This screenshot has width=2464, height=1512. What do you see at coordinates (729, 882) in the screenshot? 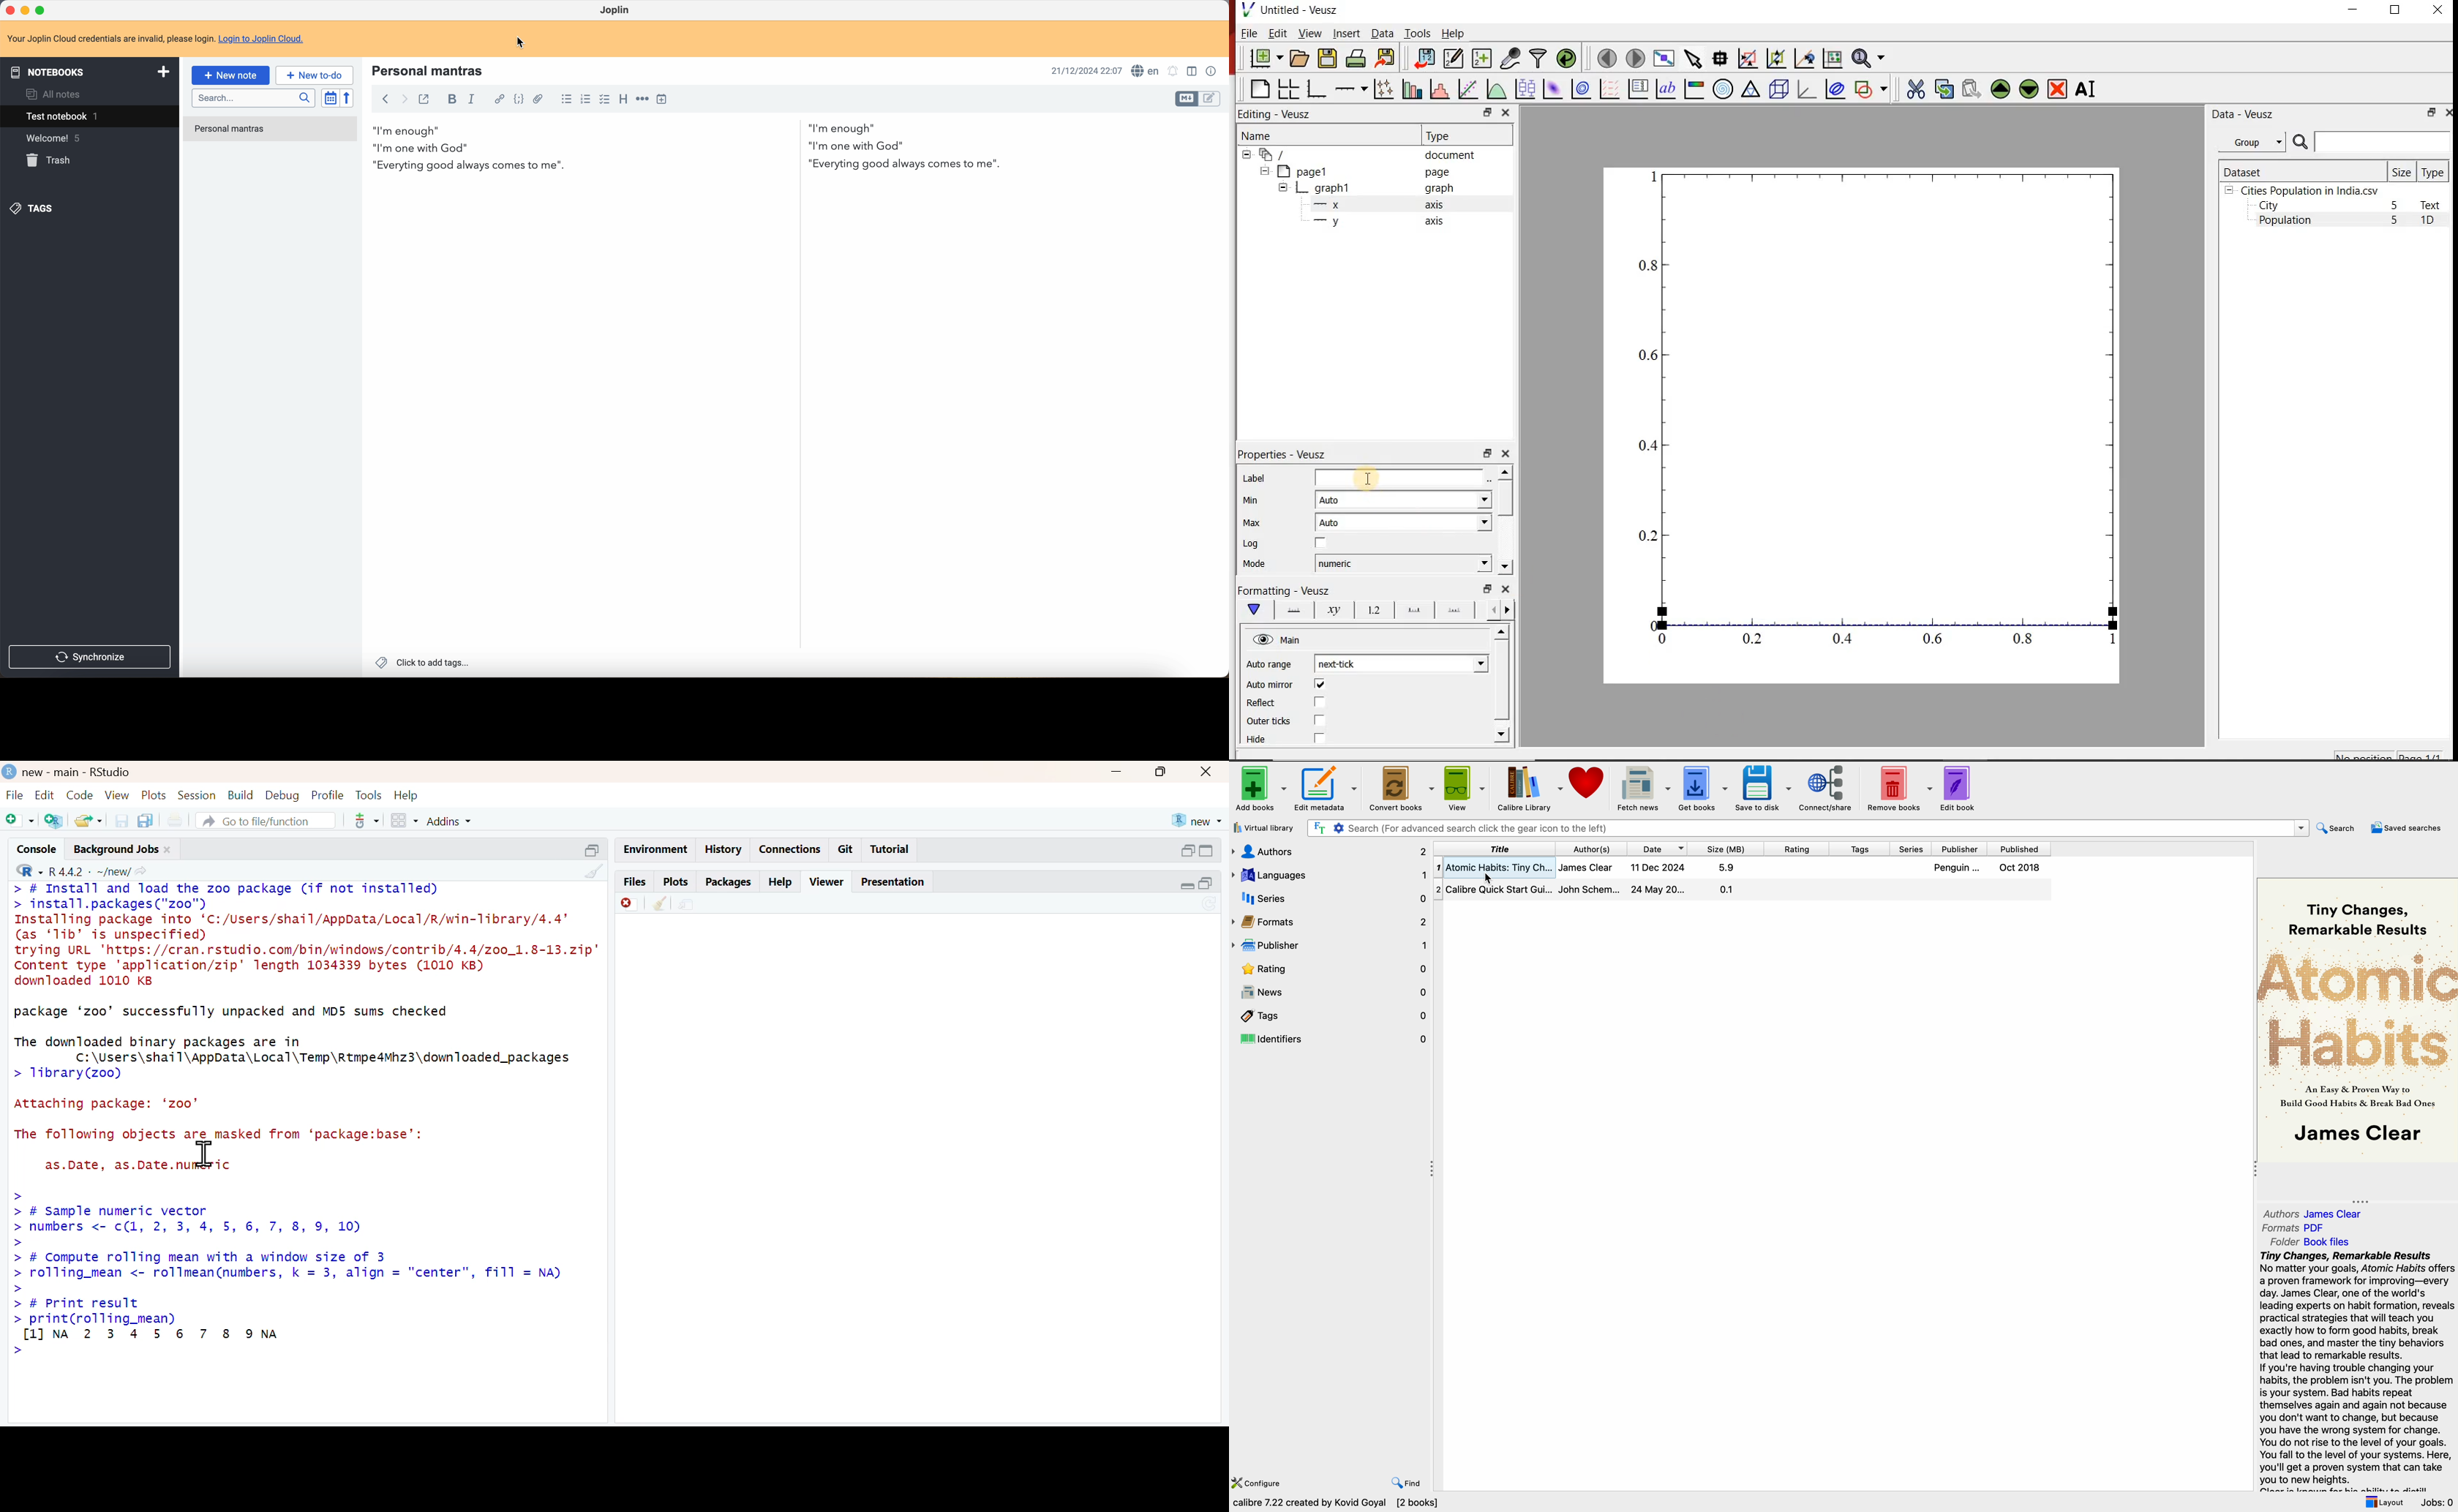
I see `packages` at bounding box center [729, 882].